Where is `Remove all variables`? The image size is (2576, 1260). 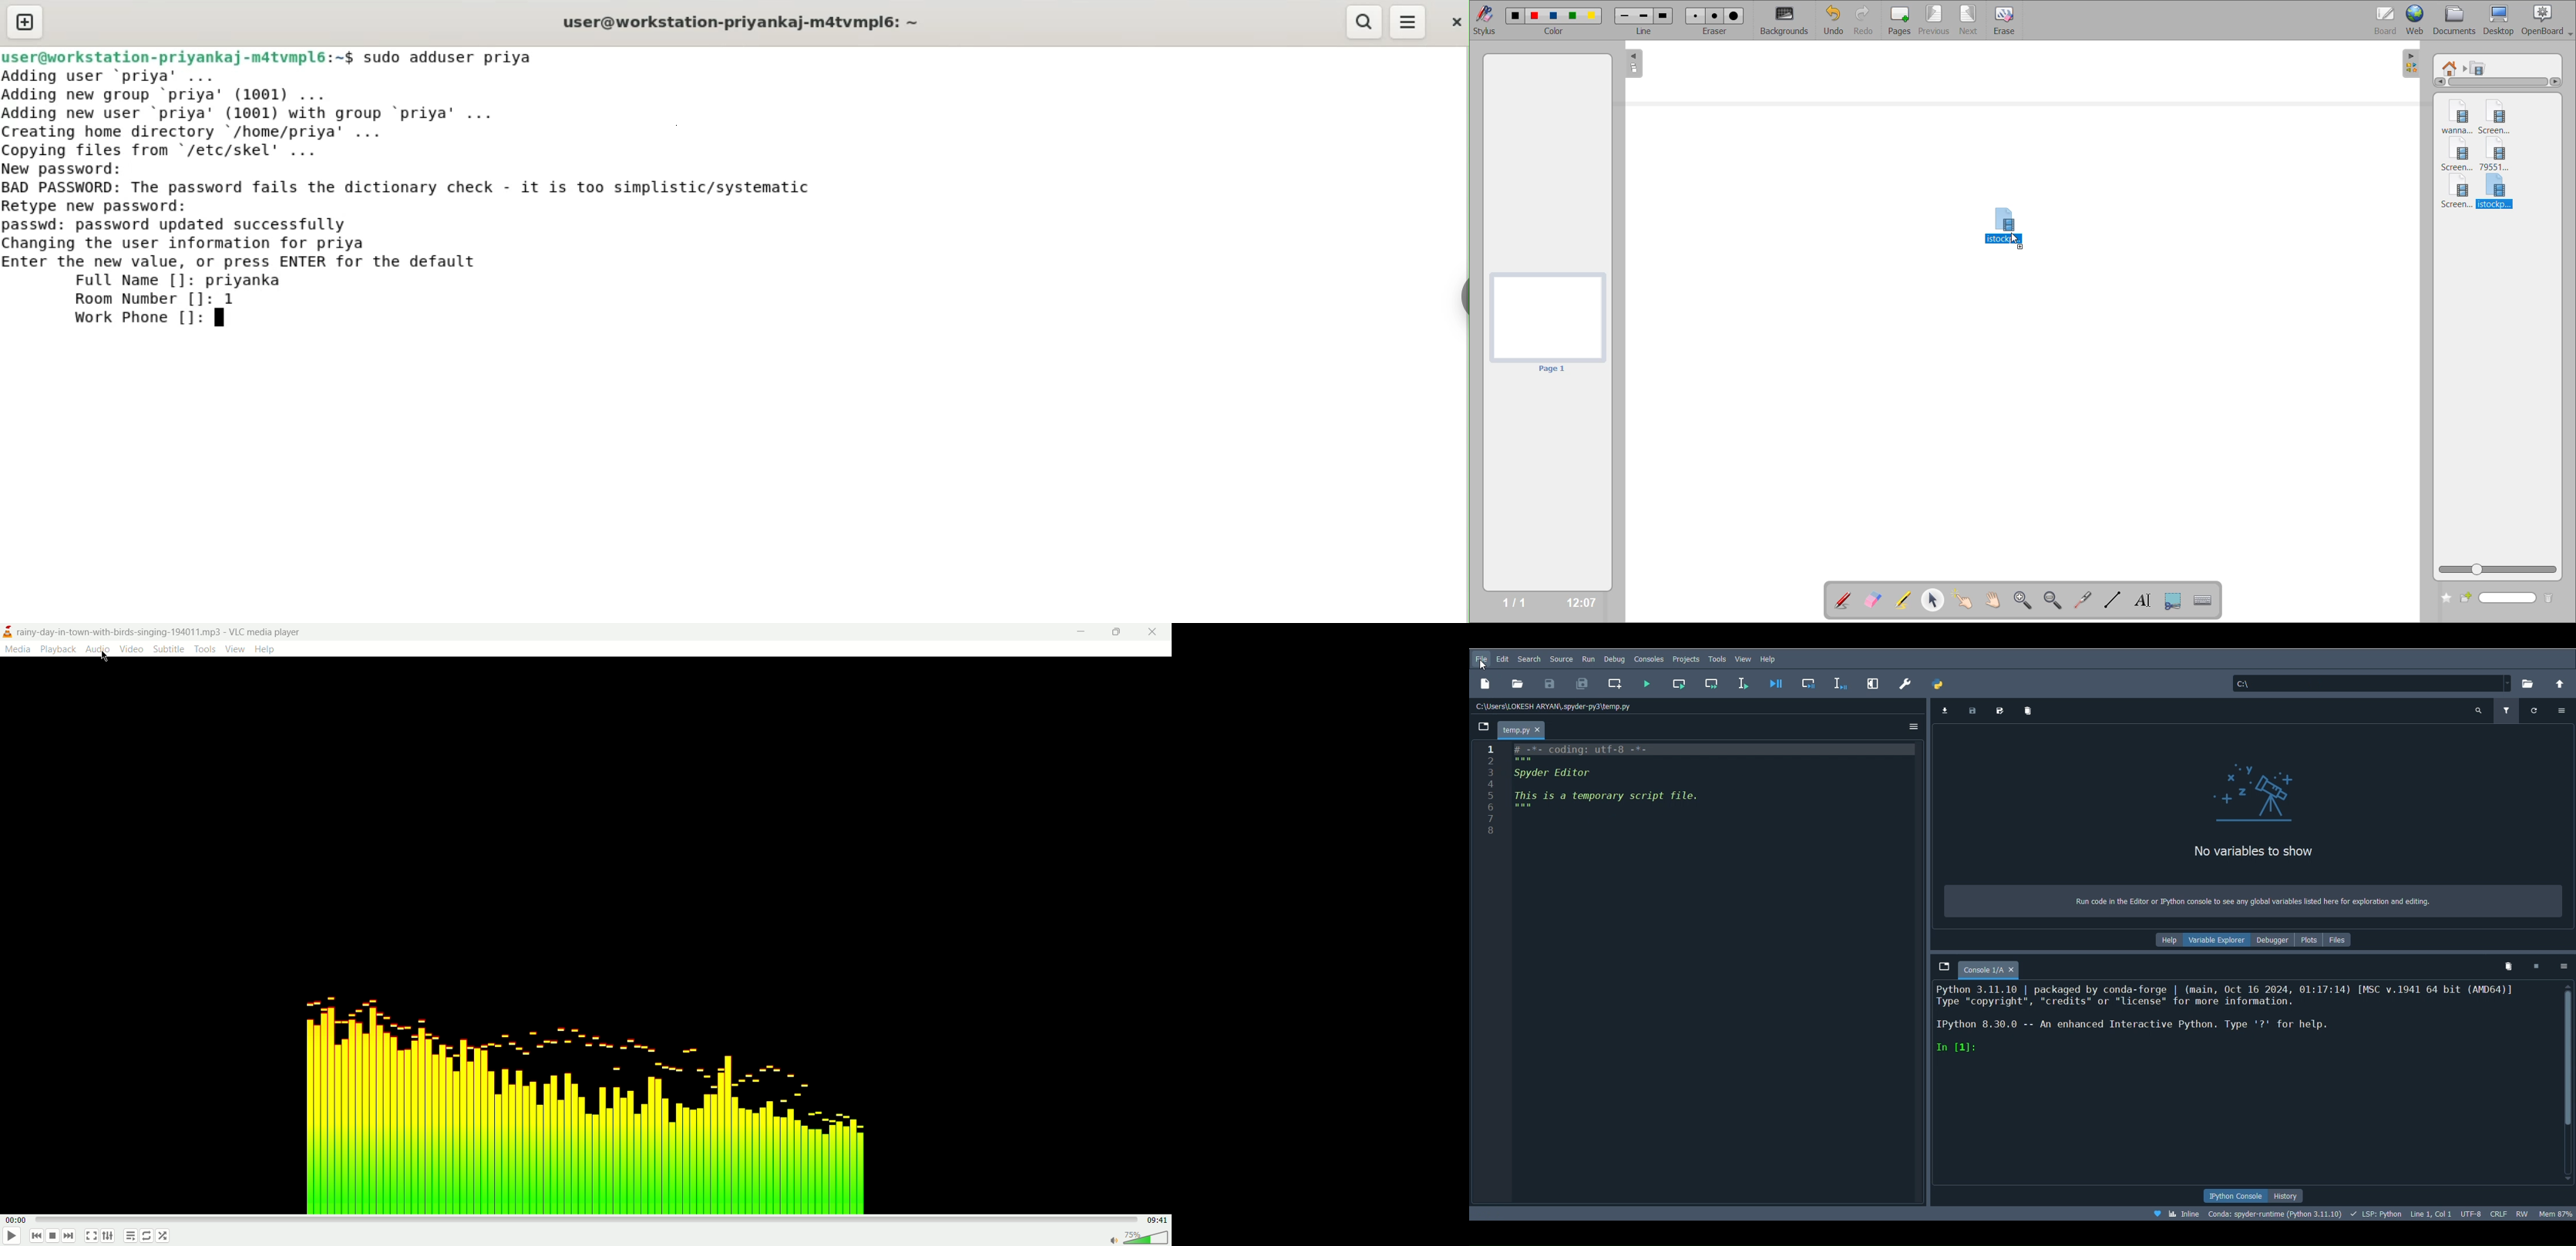 Remove all variables is located at coordinates (2027, 708).